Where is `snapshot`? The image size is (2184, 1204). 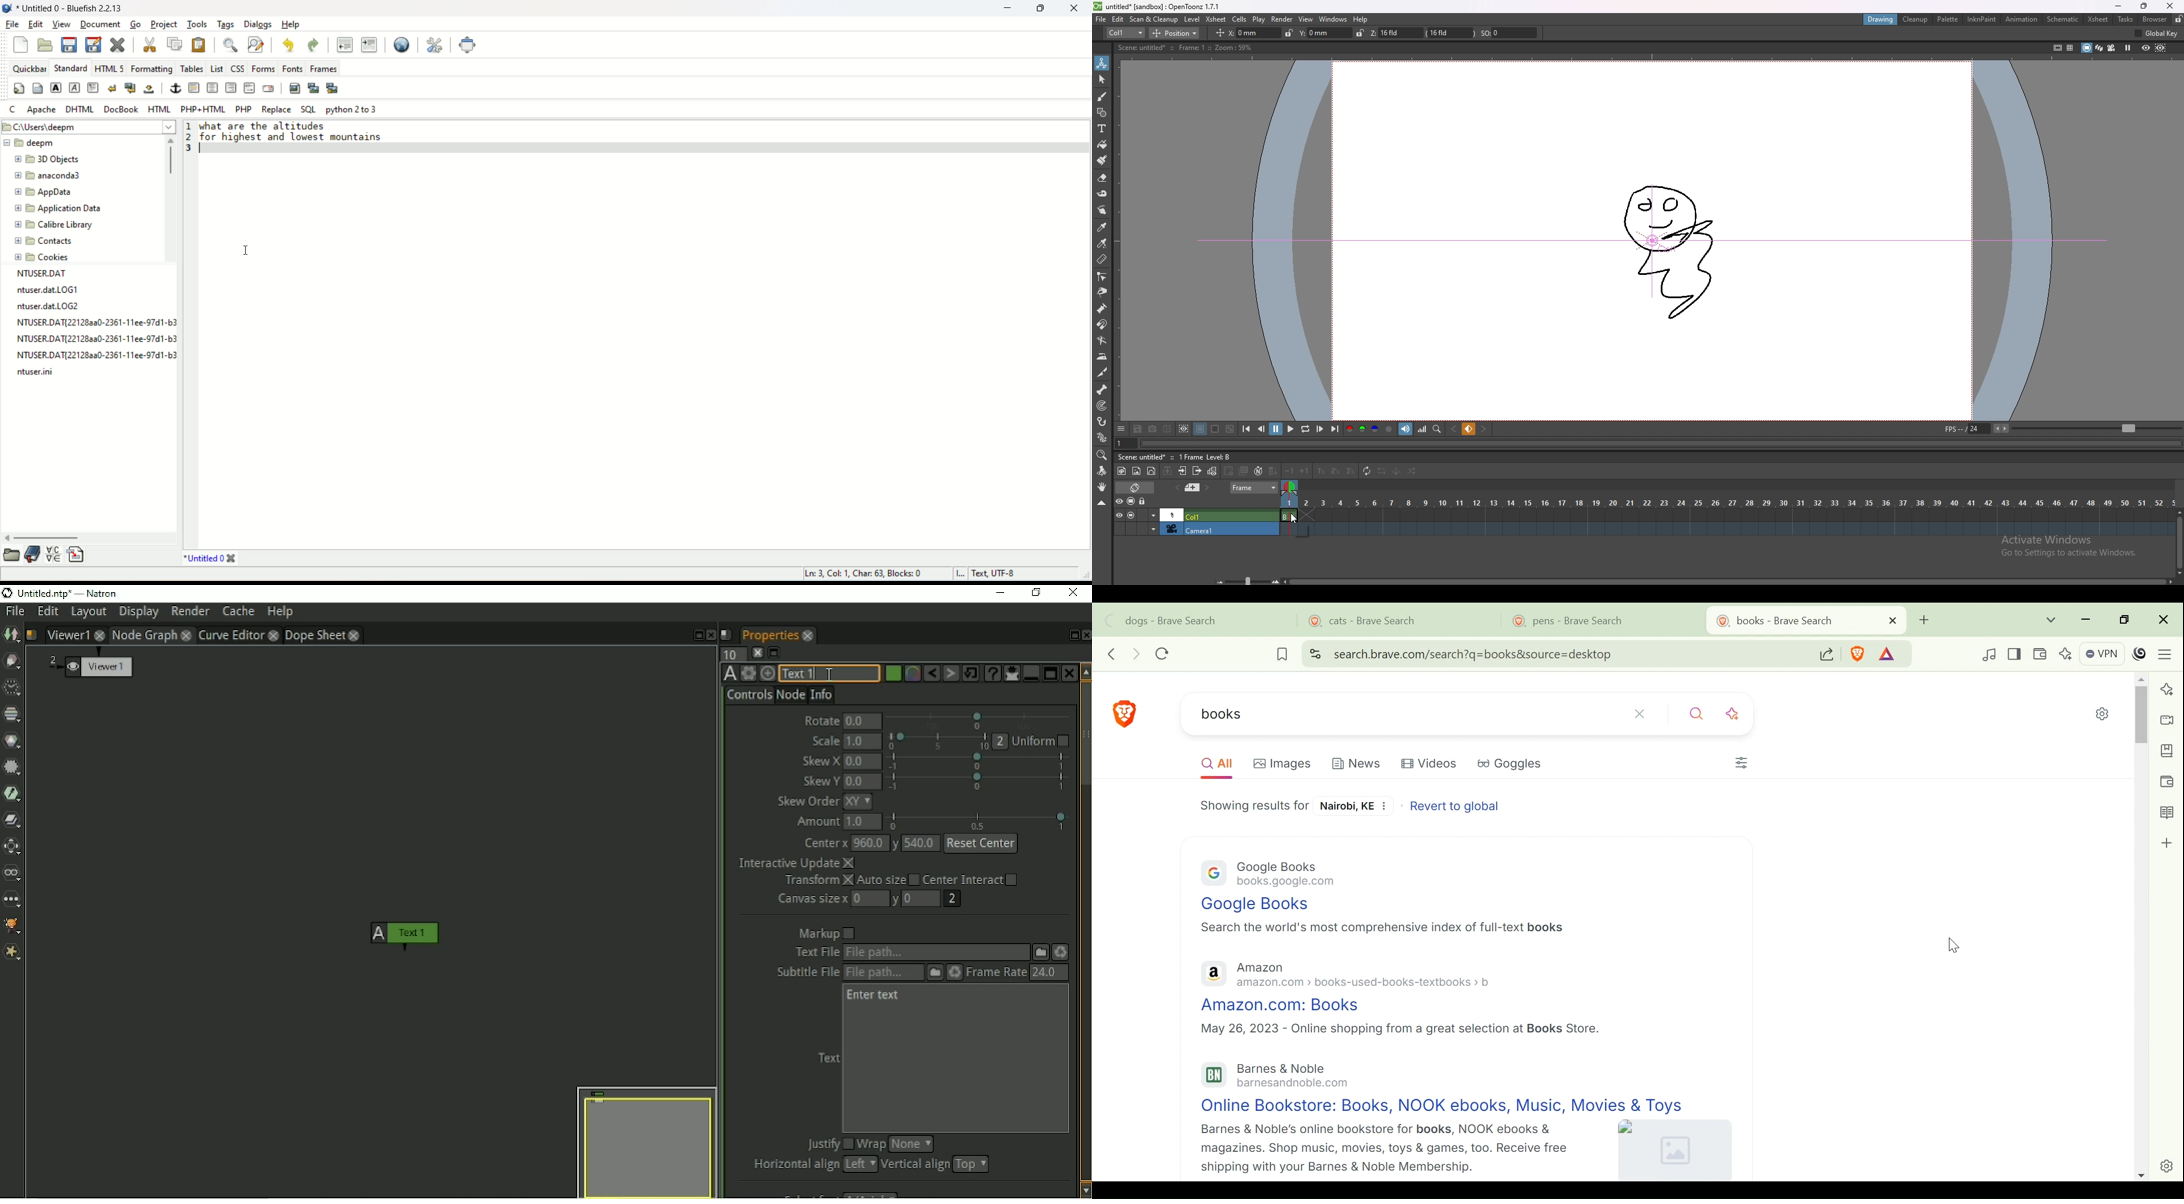 snapshot is located at coordinates (1153, 429).